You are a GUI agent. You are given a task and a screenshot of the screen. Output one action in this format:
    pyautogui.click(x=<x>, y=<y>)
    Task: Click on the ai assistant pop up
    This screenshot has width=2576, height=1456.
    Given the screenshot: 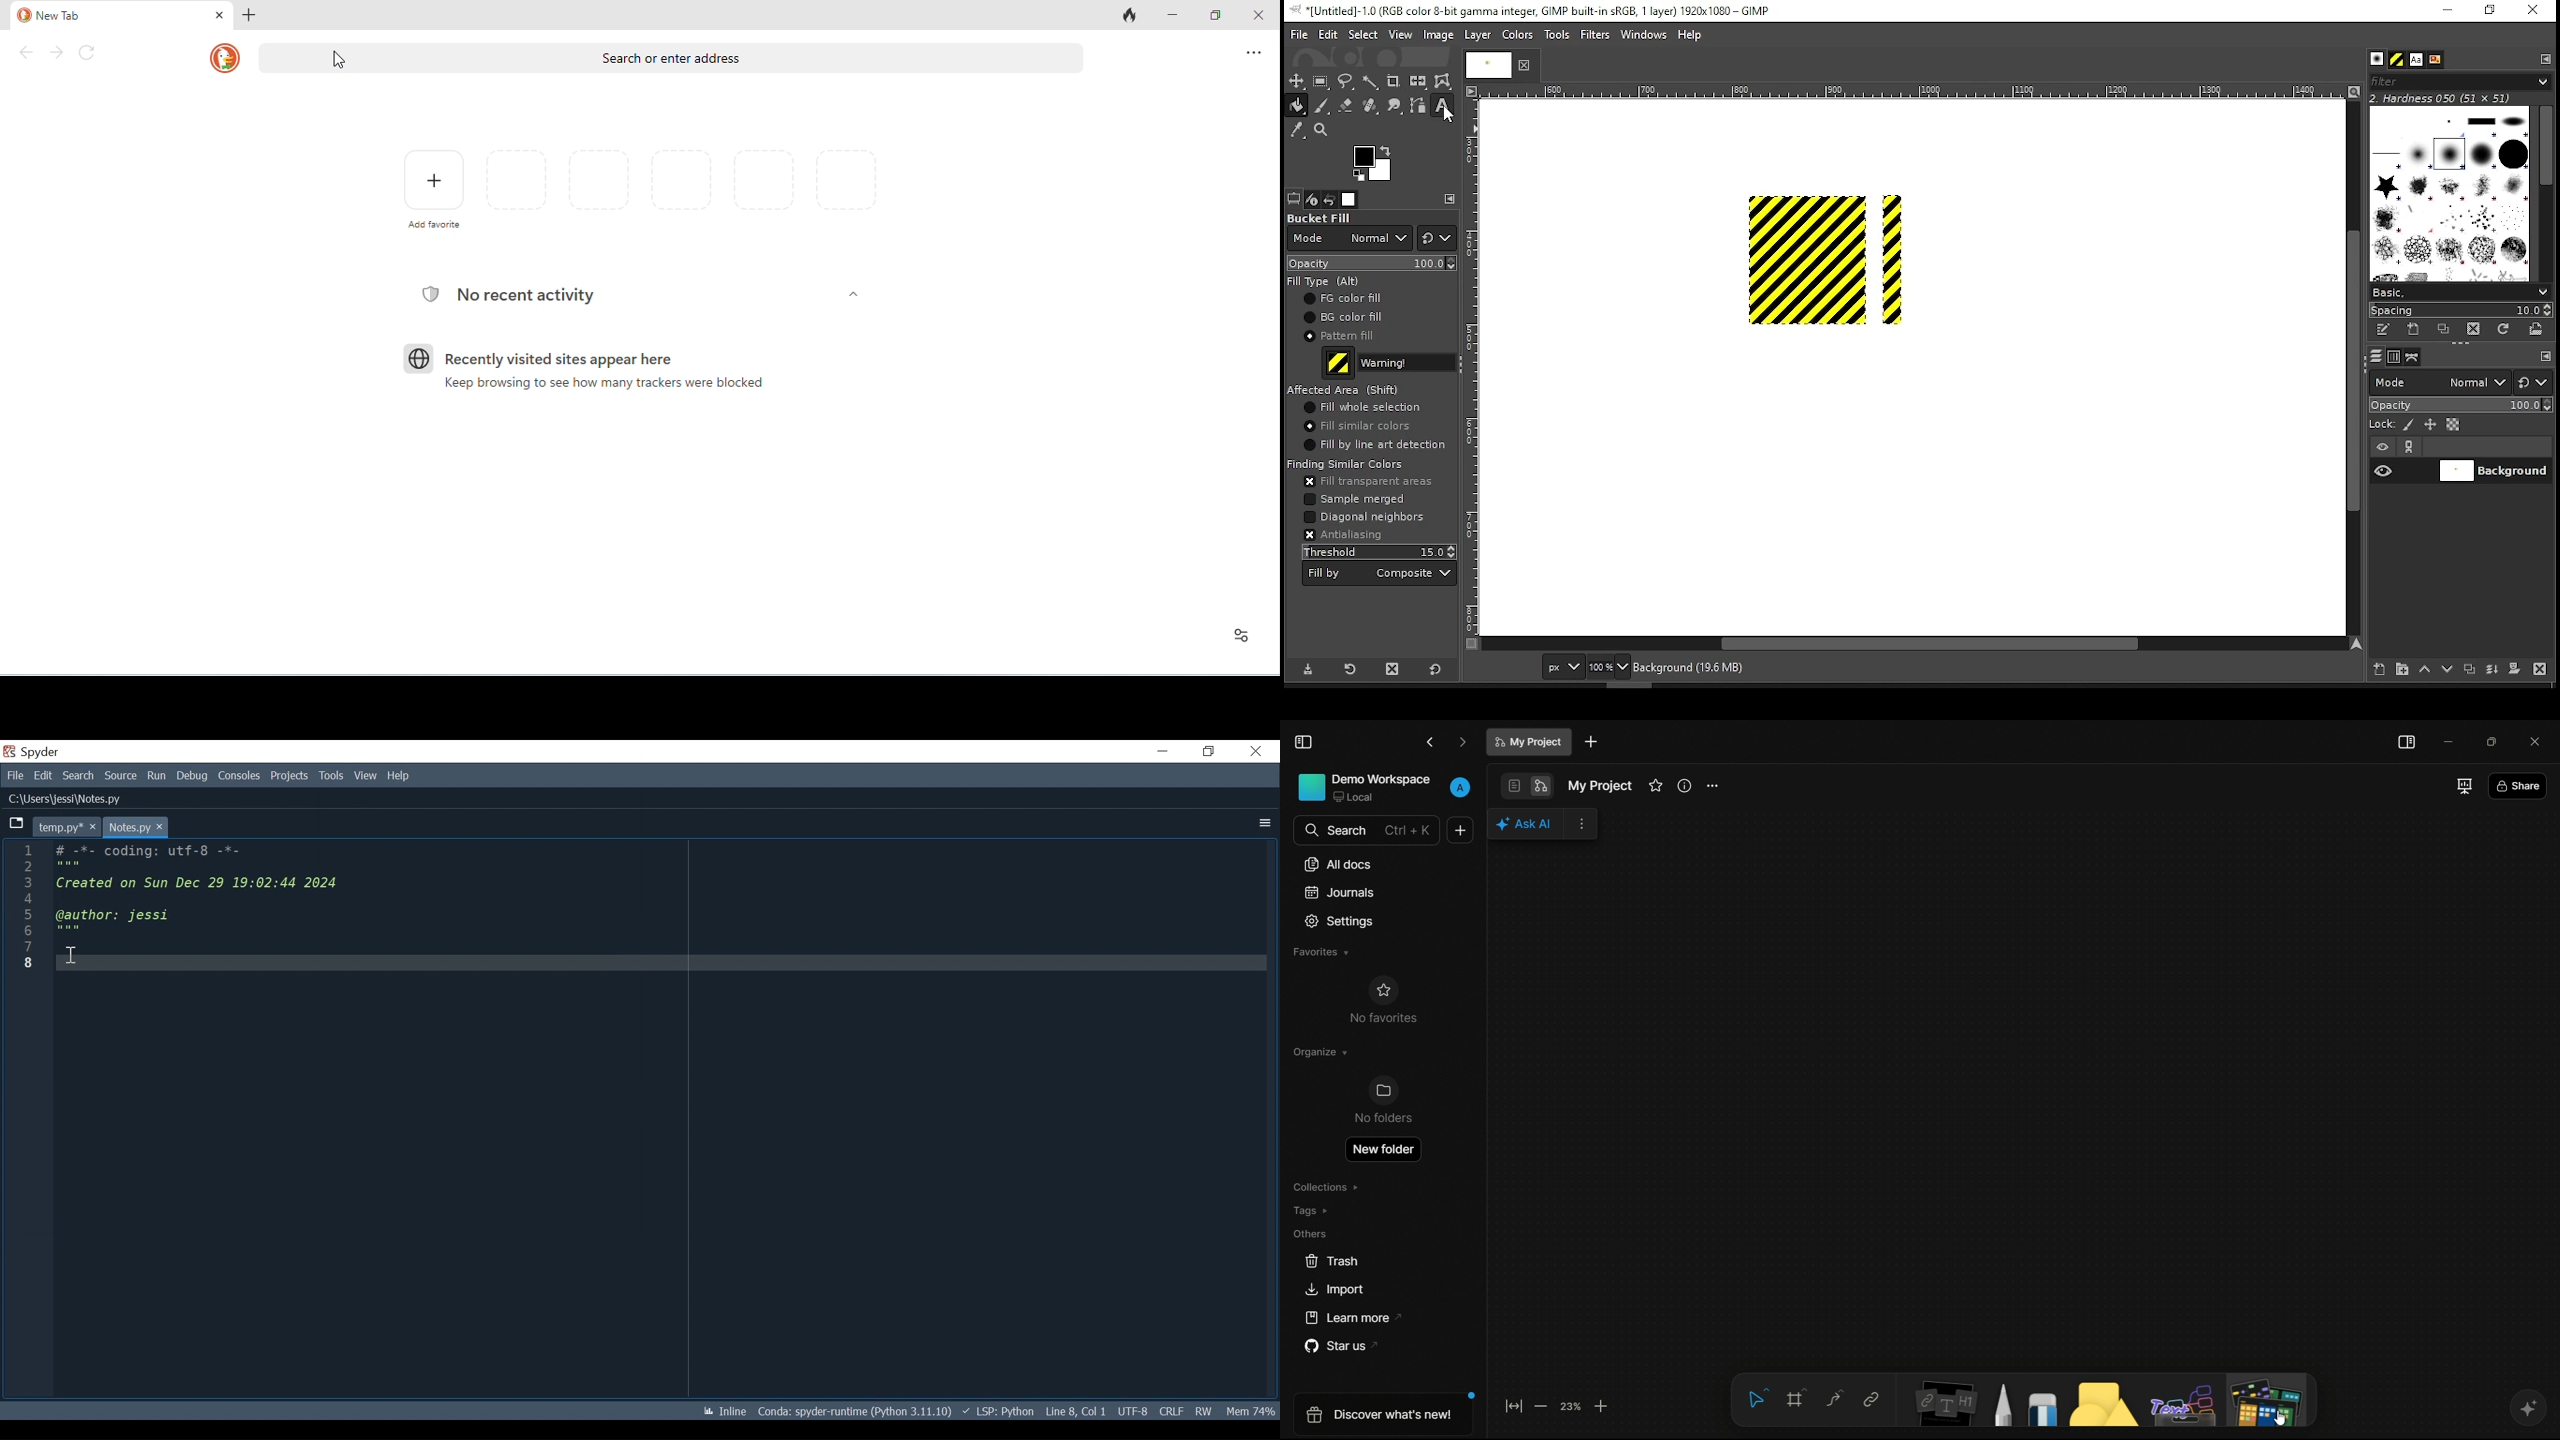 What is the action you would take?
    pyautogui.click(x=1527, y=823)
    